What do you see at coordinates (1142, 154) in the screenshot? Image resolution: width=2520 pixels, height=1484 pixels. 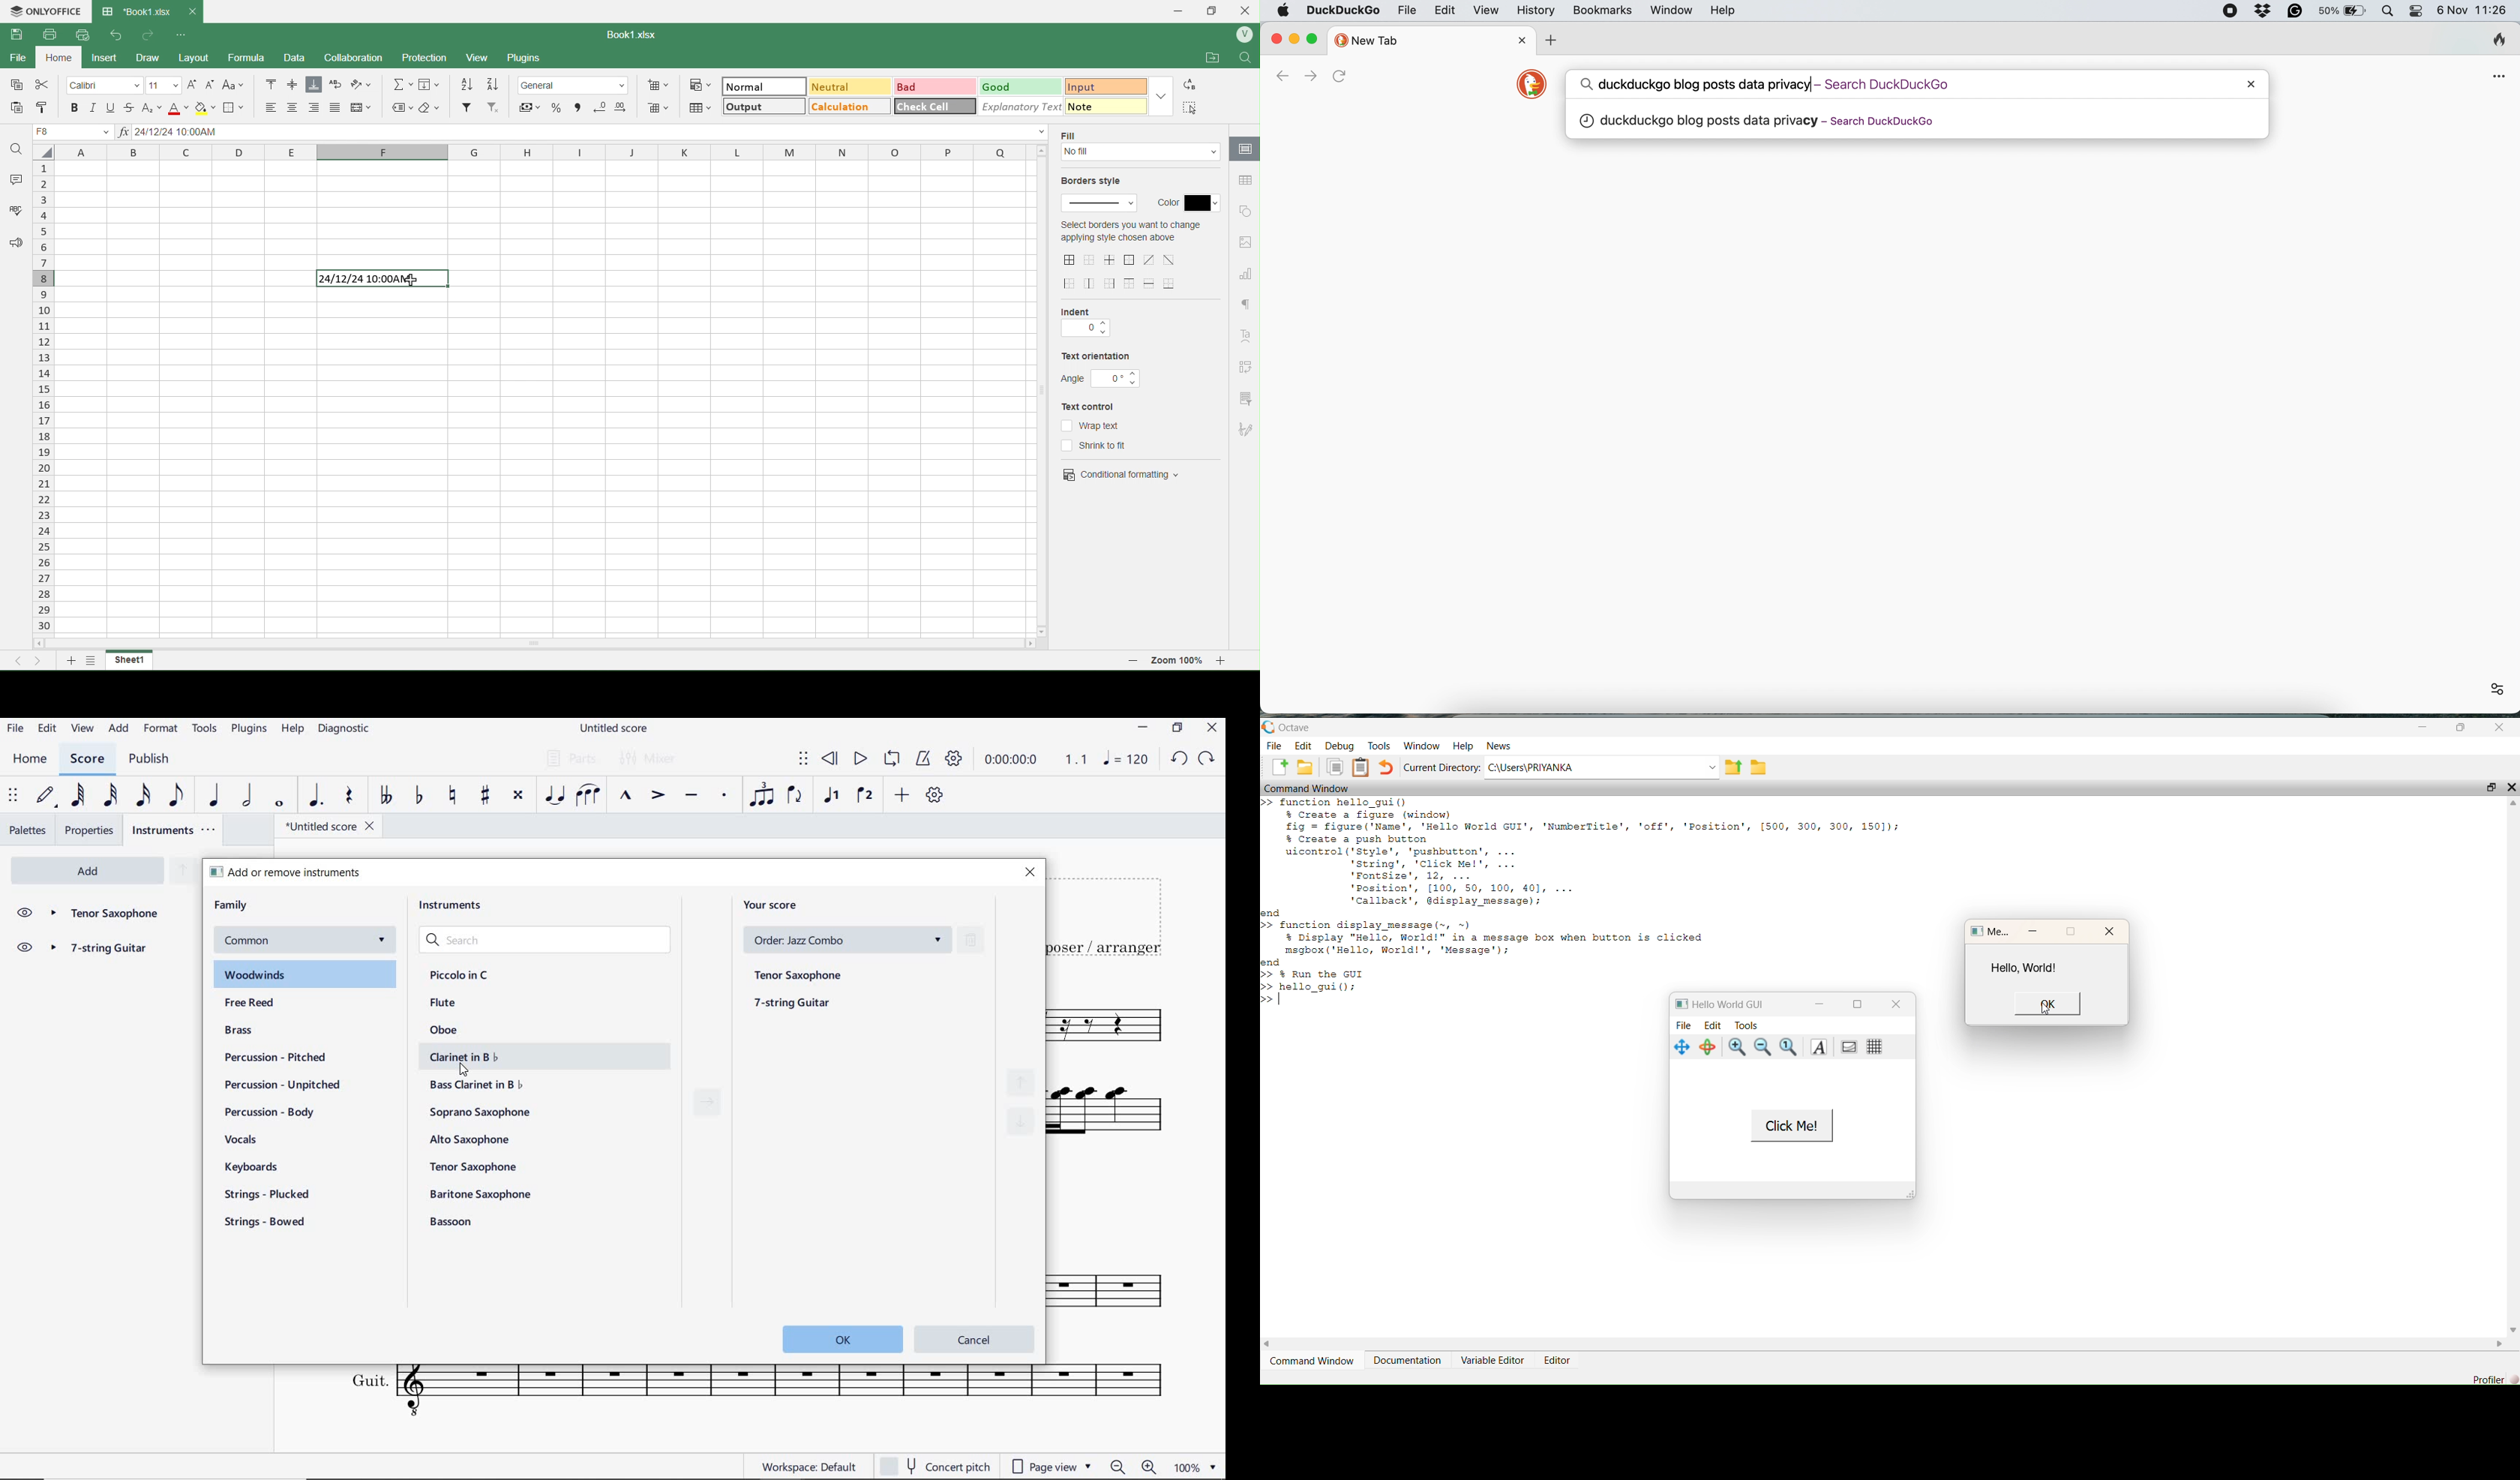 I see `fill` at bounding box center [1142, 154].